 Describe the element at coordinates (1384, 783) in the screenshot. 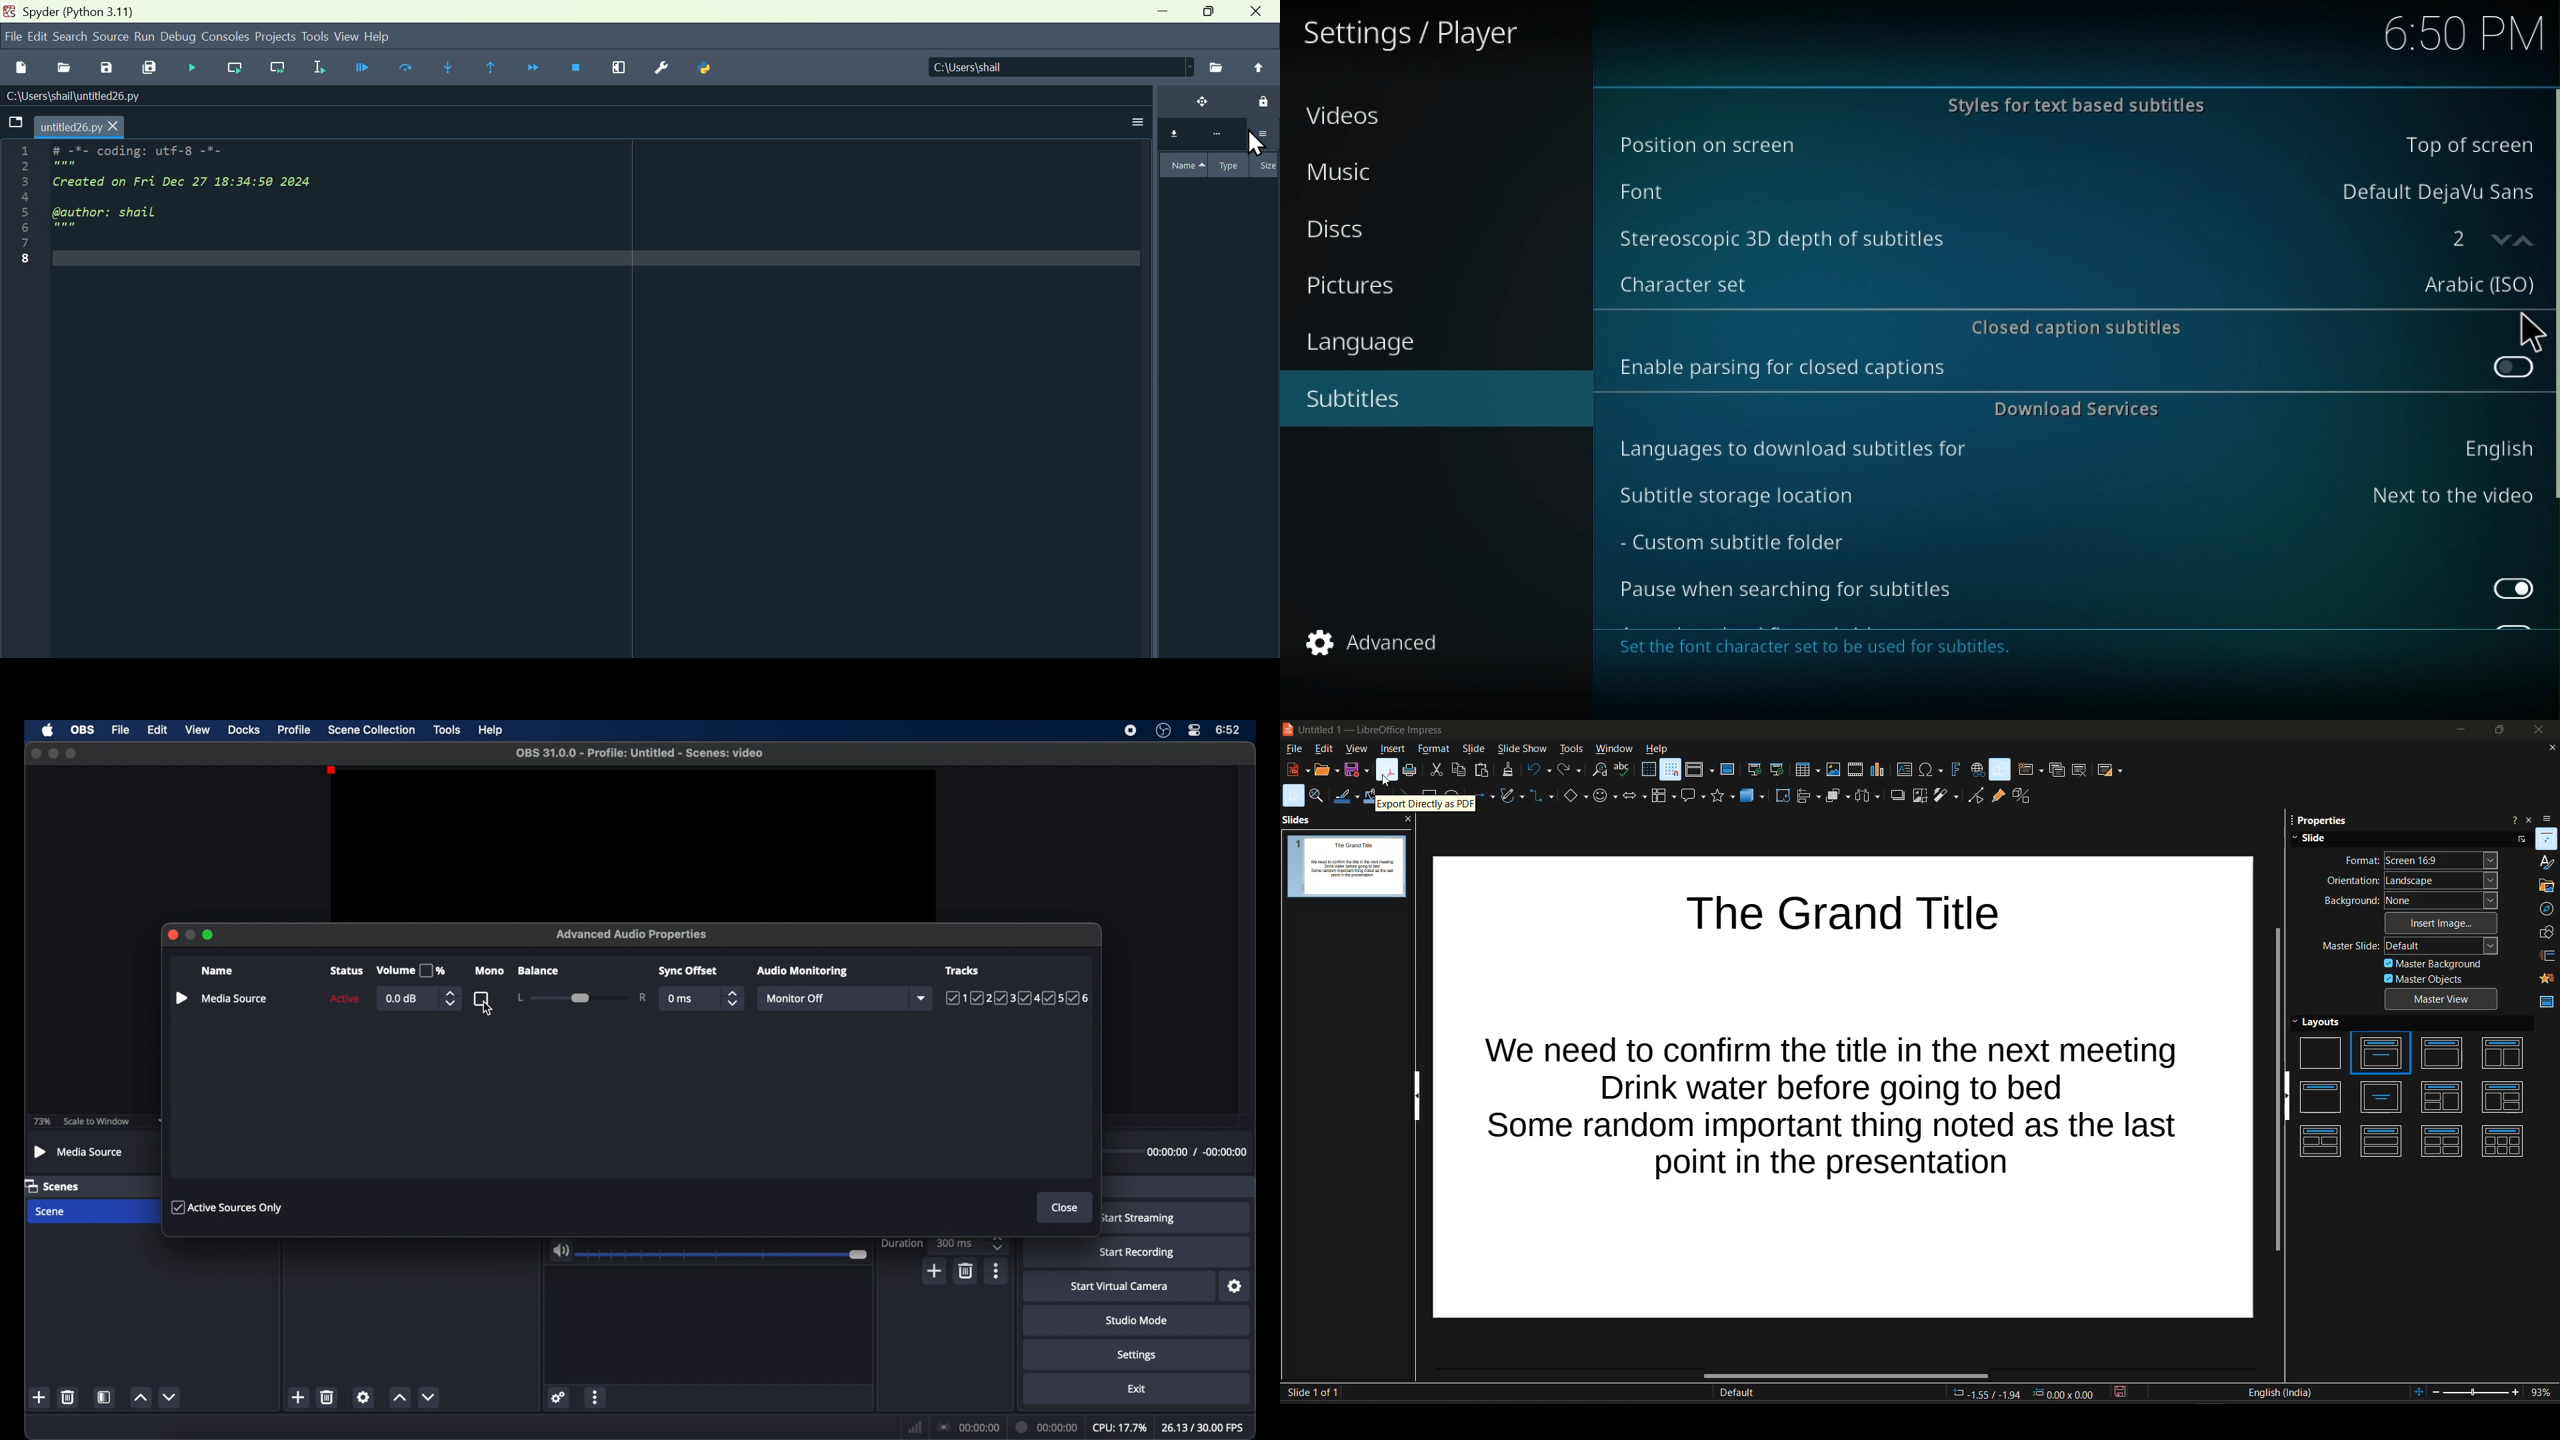

I see `cursor` at that location.